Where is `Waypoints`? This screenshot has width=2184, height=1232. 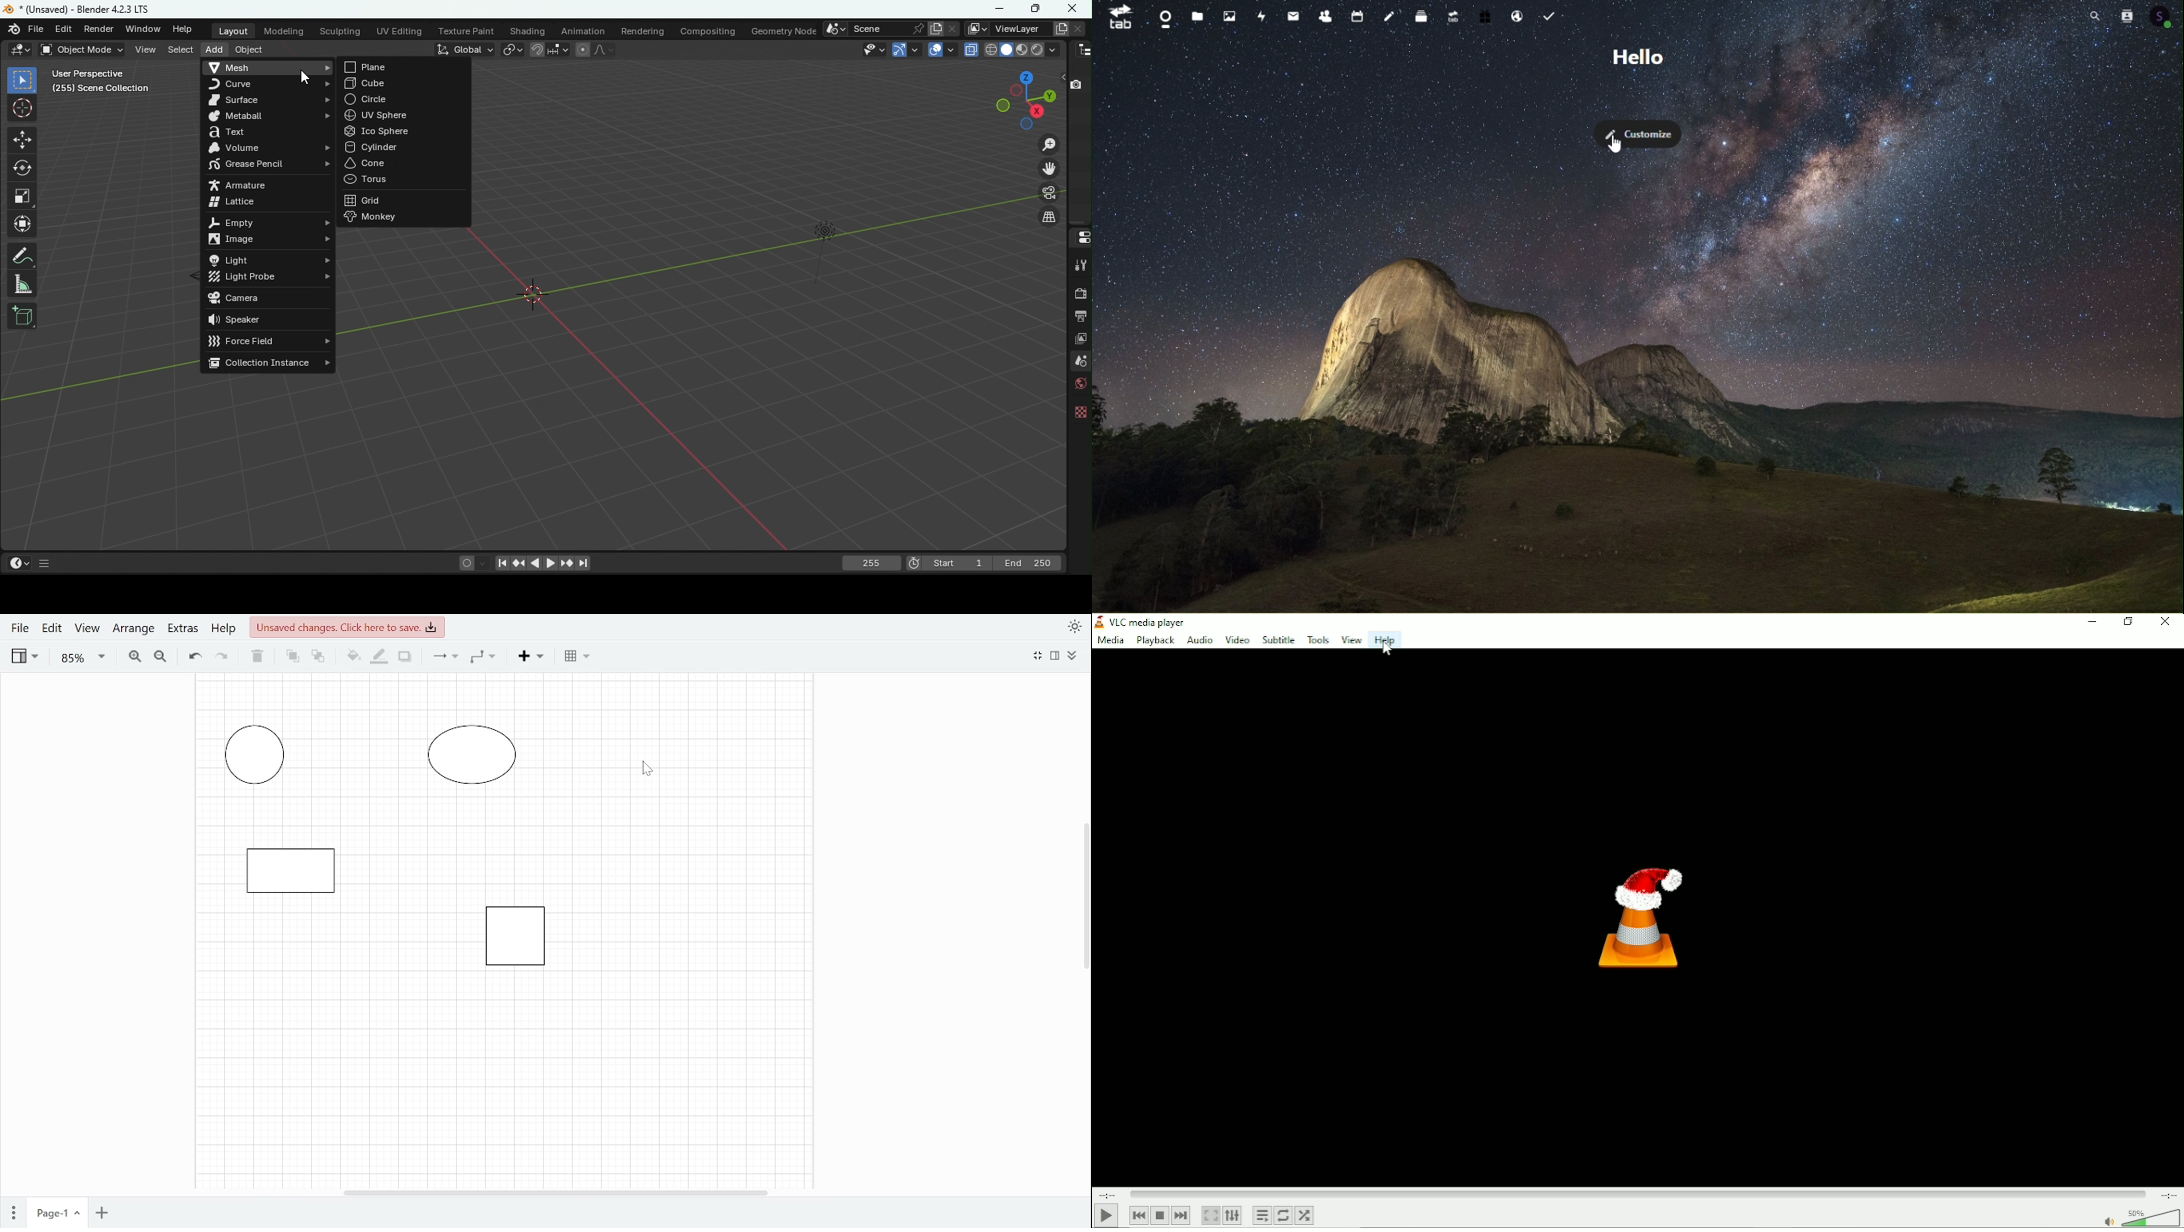 Waypoints is located at coordinates (483, 657).